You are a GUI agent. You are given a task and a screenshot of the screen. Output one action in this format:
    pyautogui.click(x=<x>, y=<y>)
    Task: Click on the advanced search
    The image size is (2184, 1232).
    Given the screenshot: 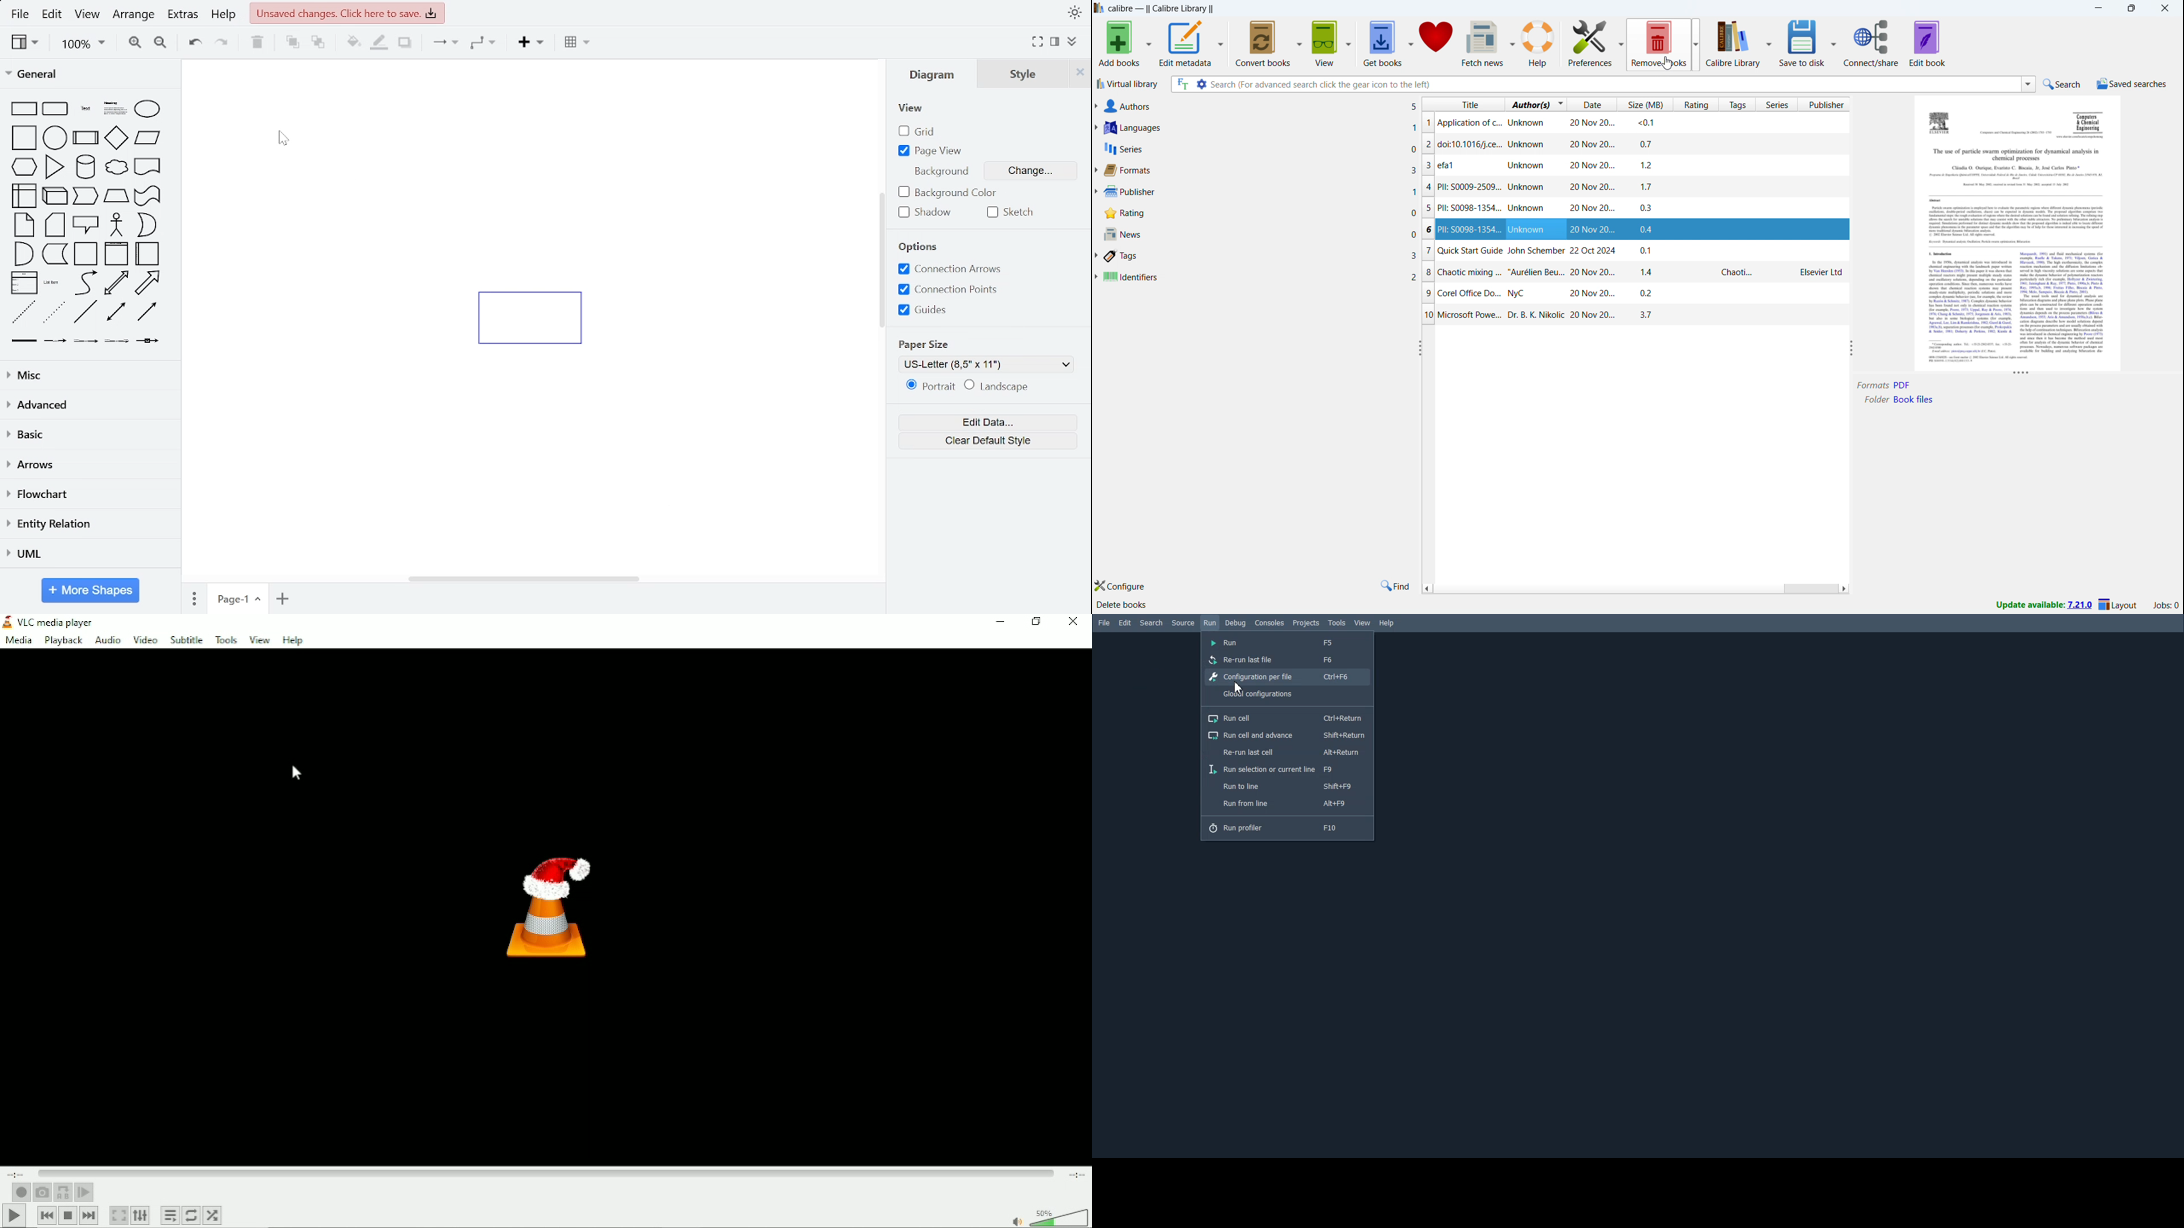 What is the action you would take?
    pyautogui.click(x=1201, y=84)
    